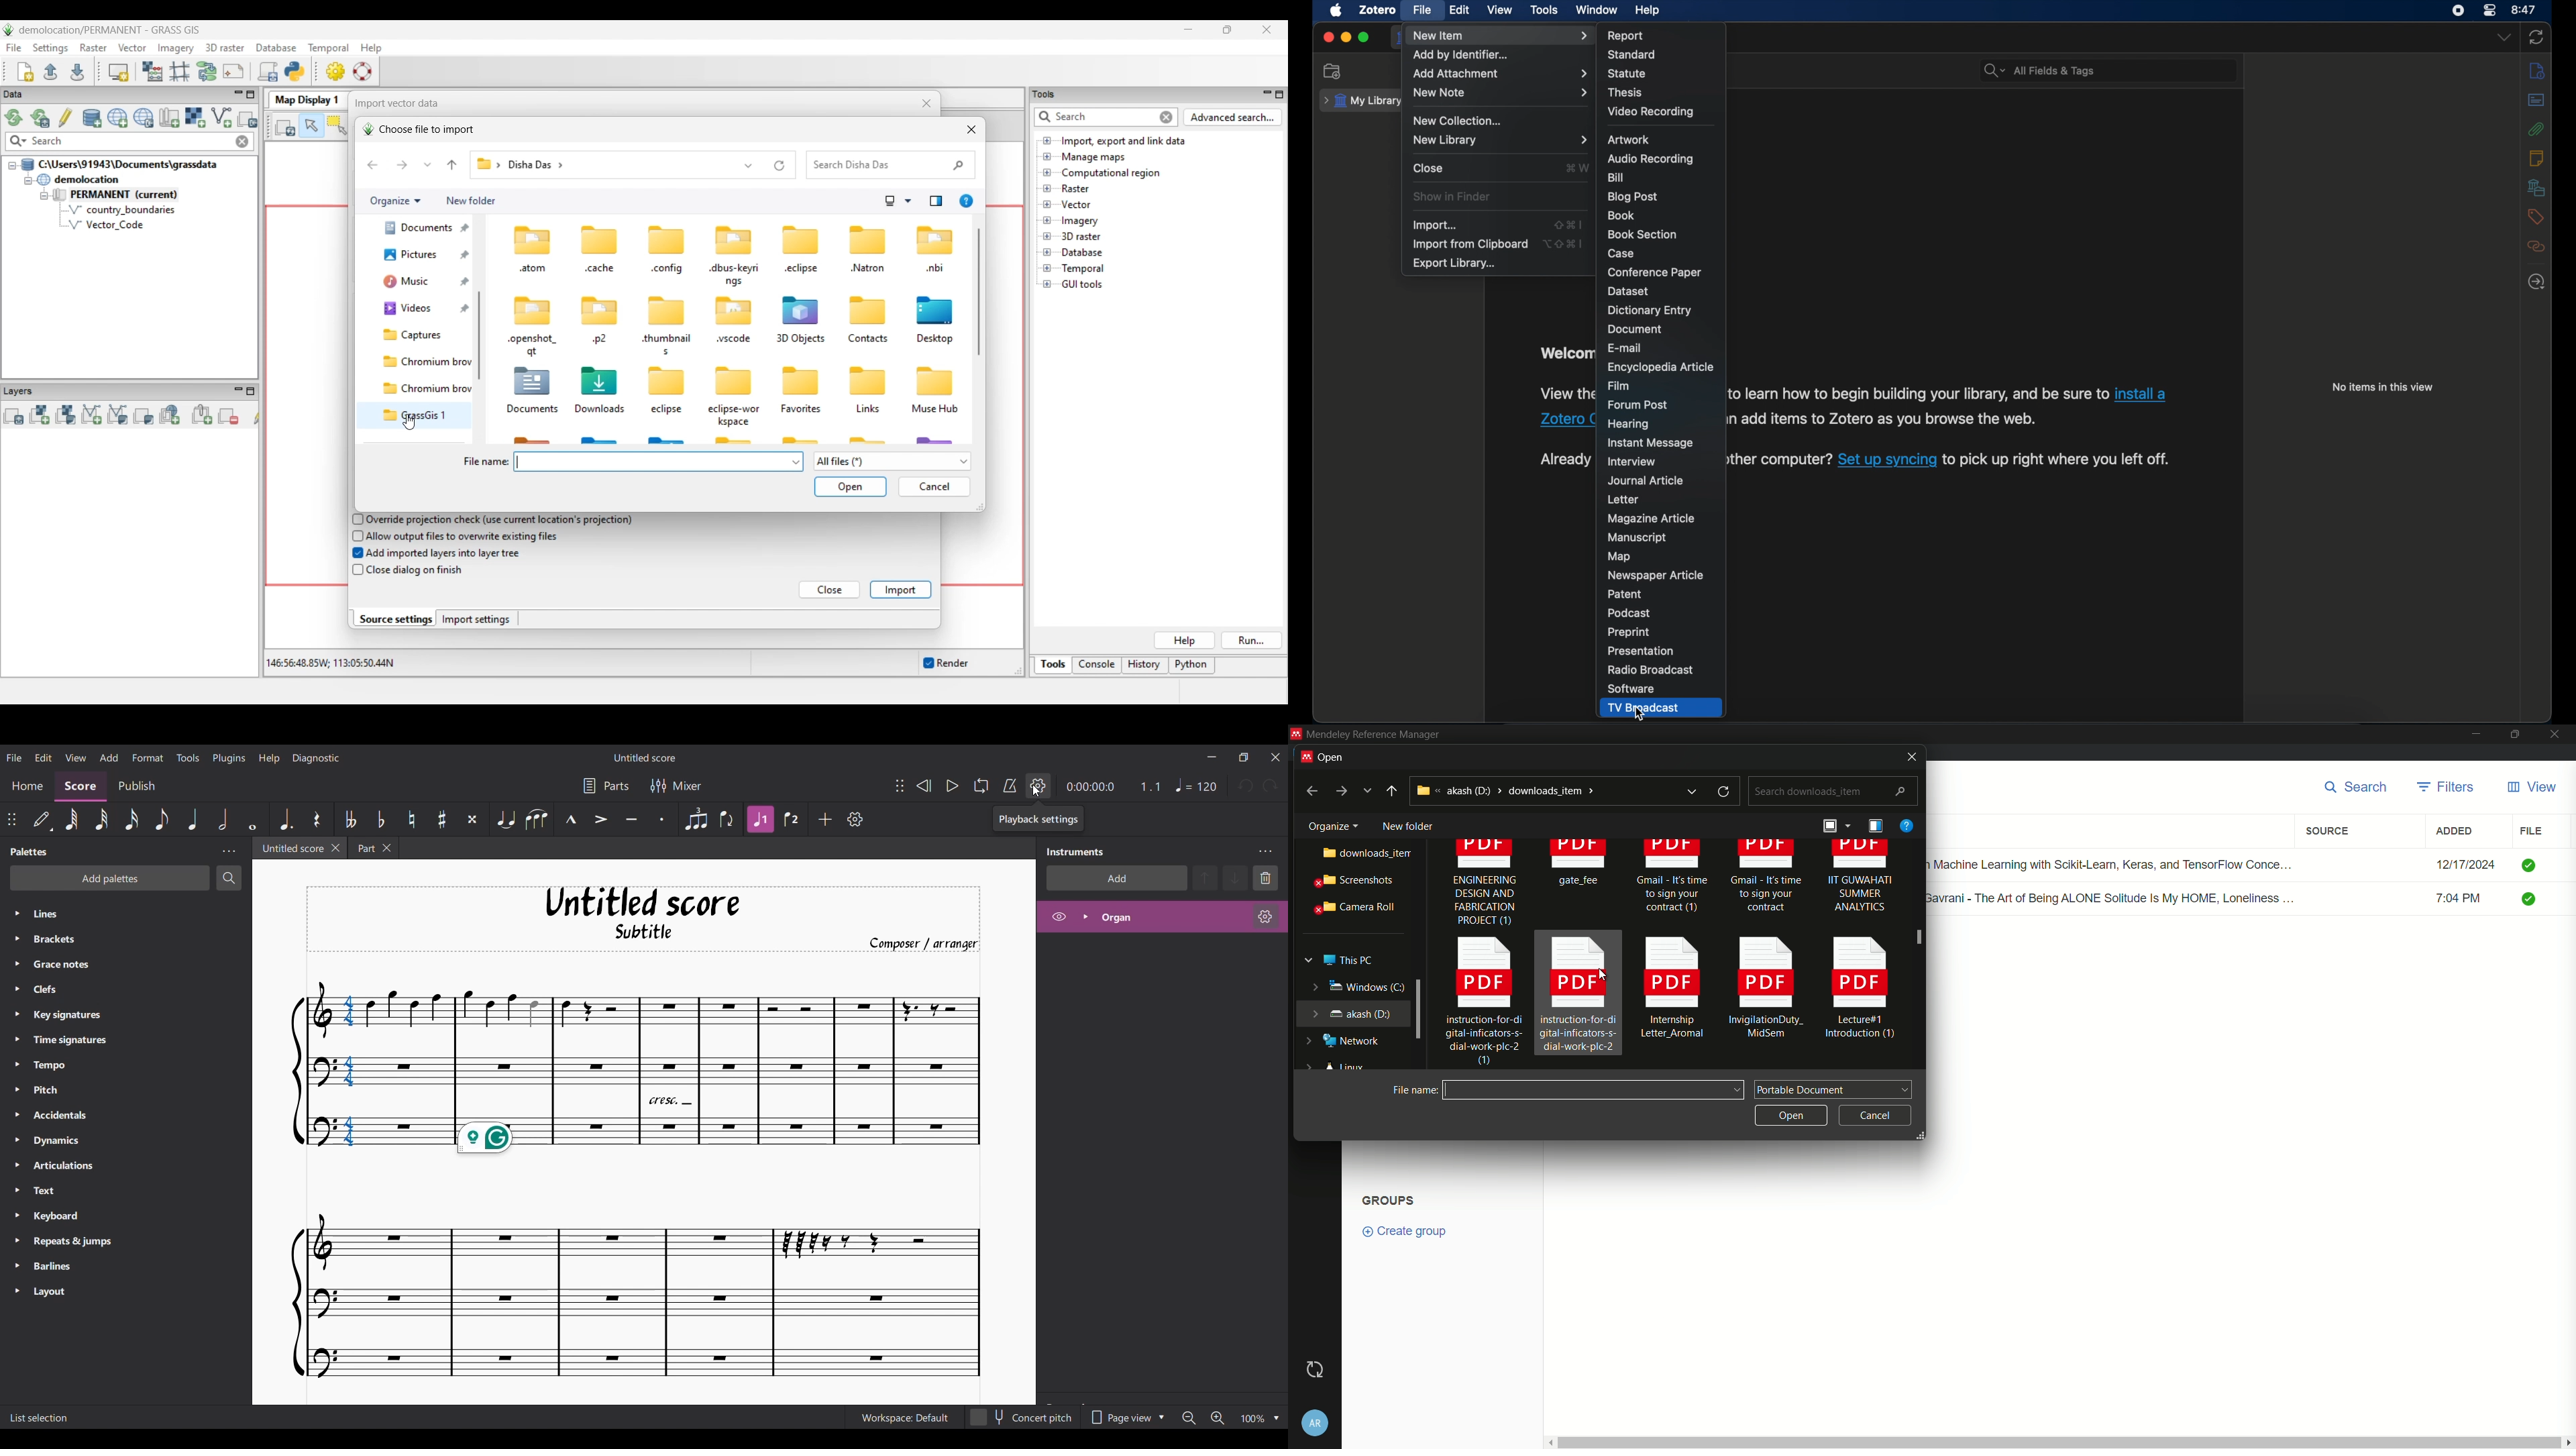  I want to click on radio broadcast, so click(1650, 671).